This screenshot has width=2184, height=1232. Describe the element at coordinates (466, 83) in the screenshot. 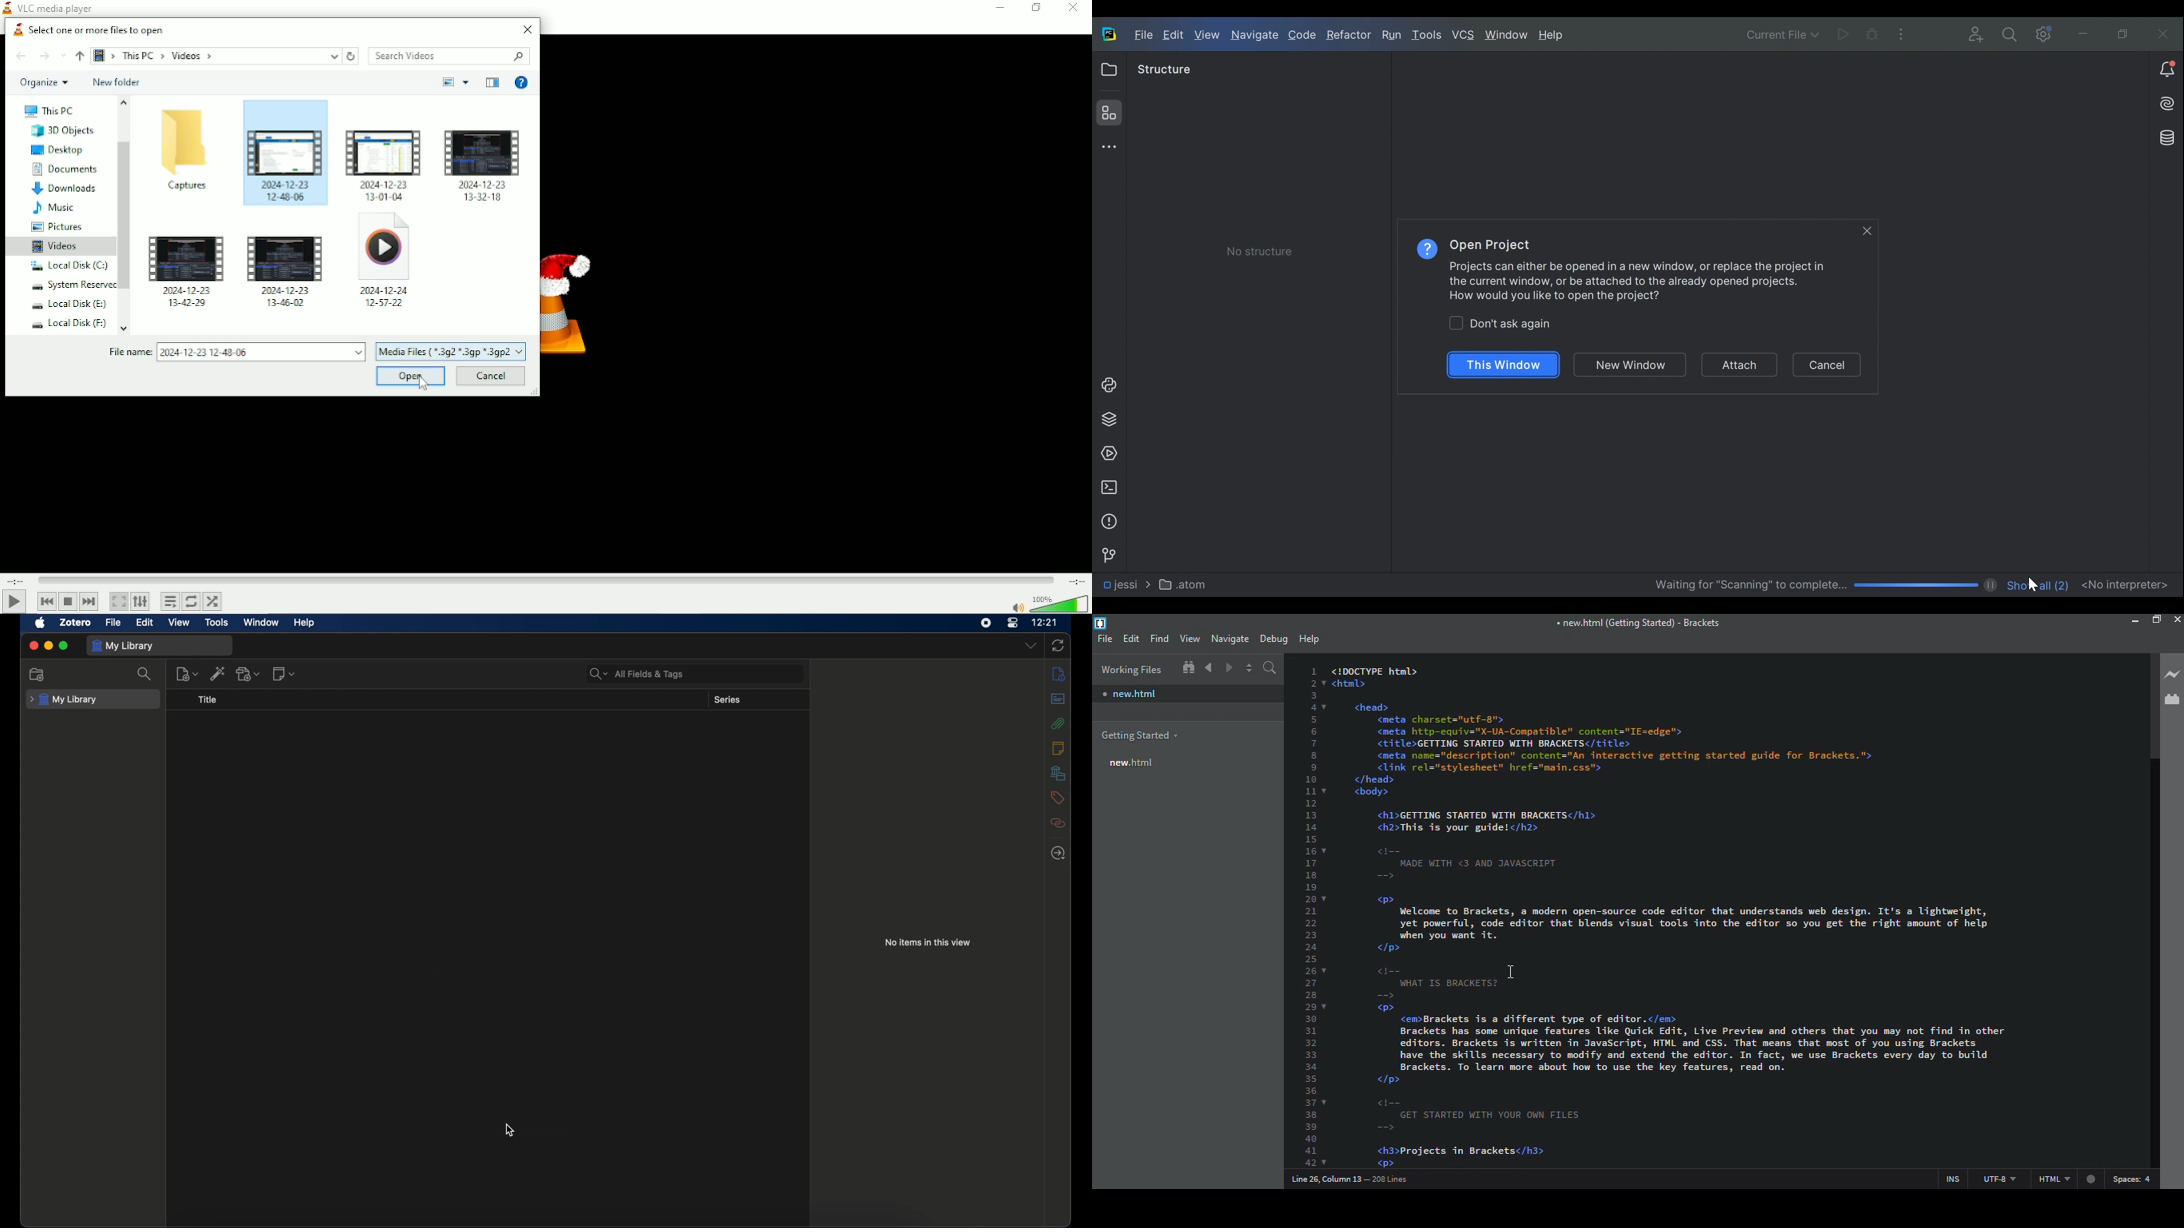

I see `More options` at that location.